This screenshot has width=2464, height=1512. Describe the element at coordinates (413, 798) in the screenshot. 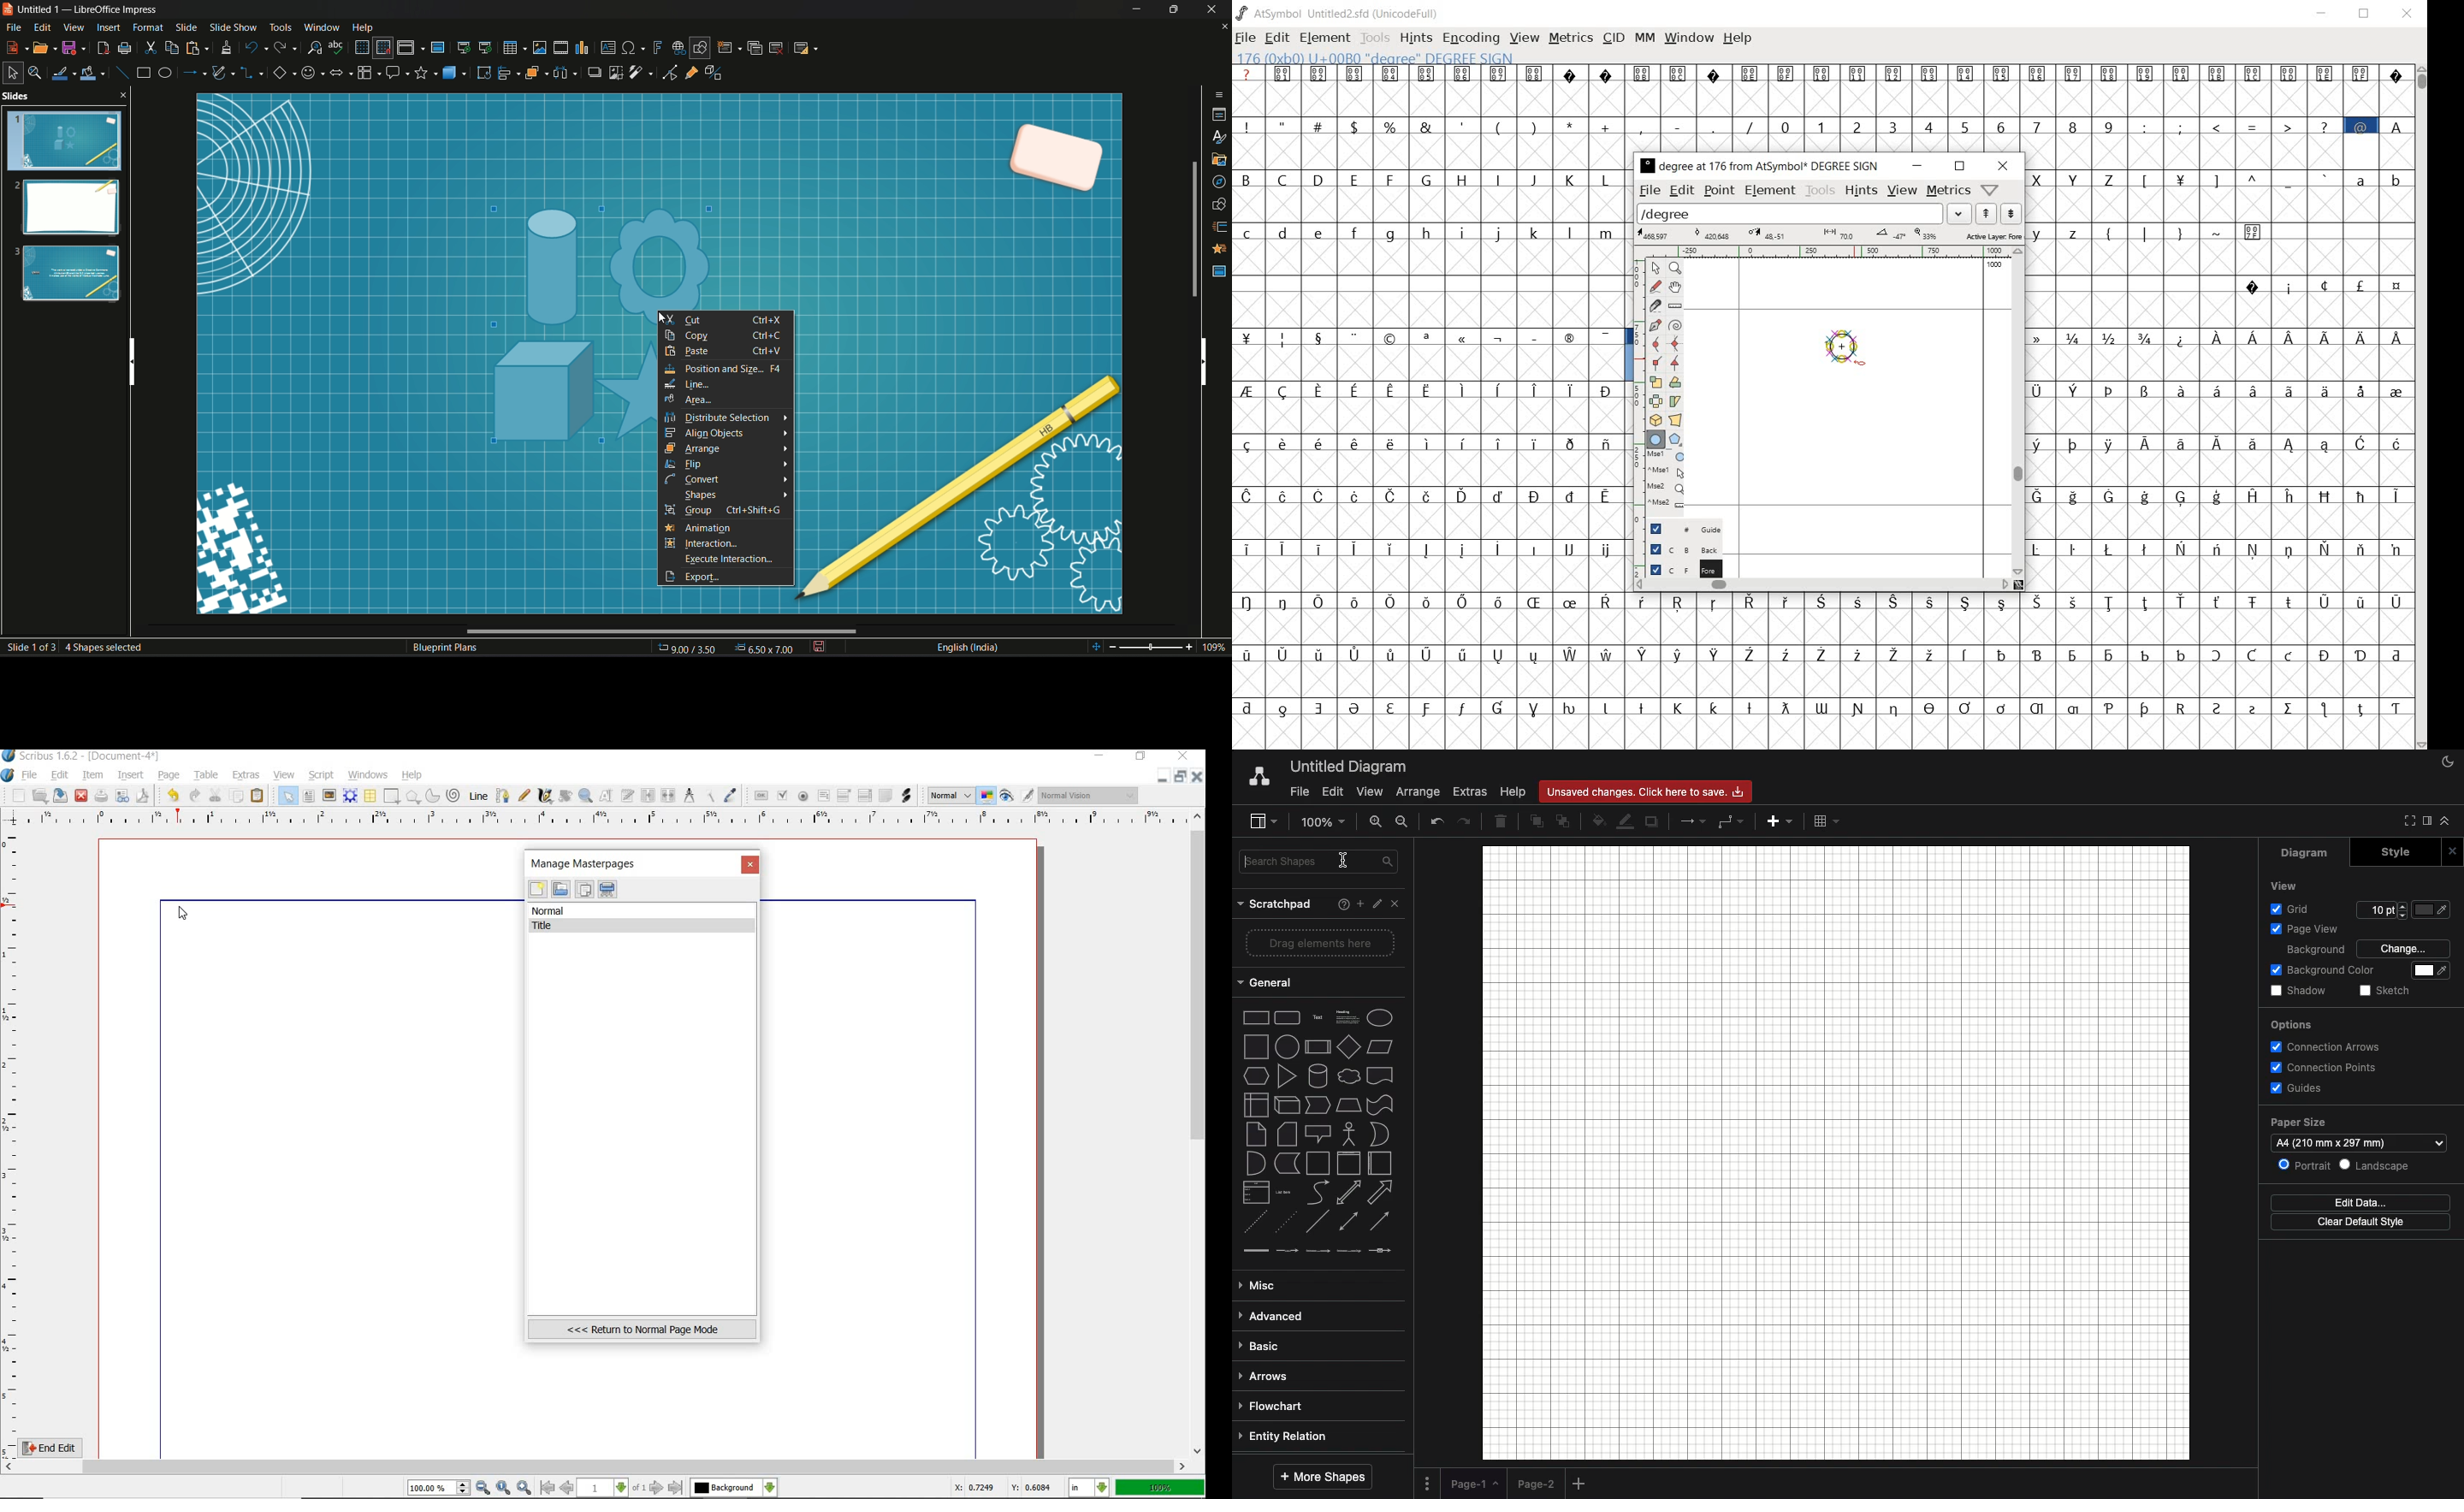

I see `polygon` at that location.